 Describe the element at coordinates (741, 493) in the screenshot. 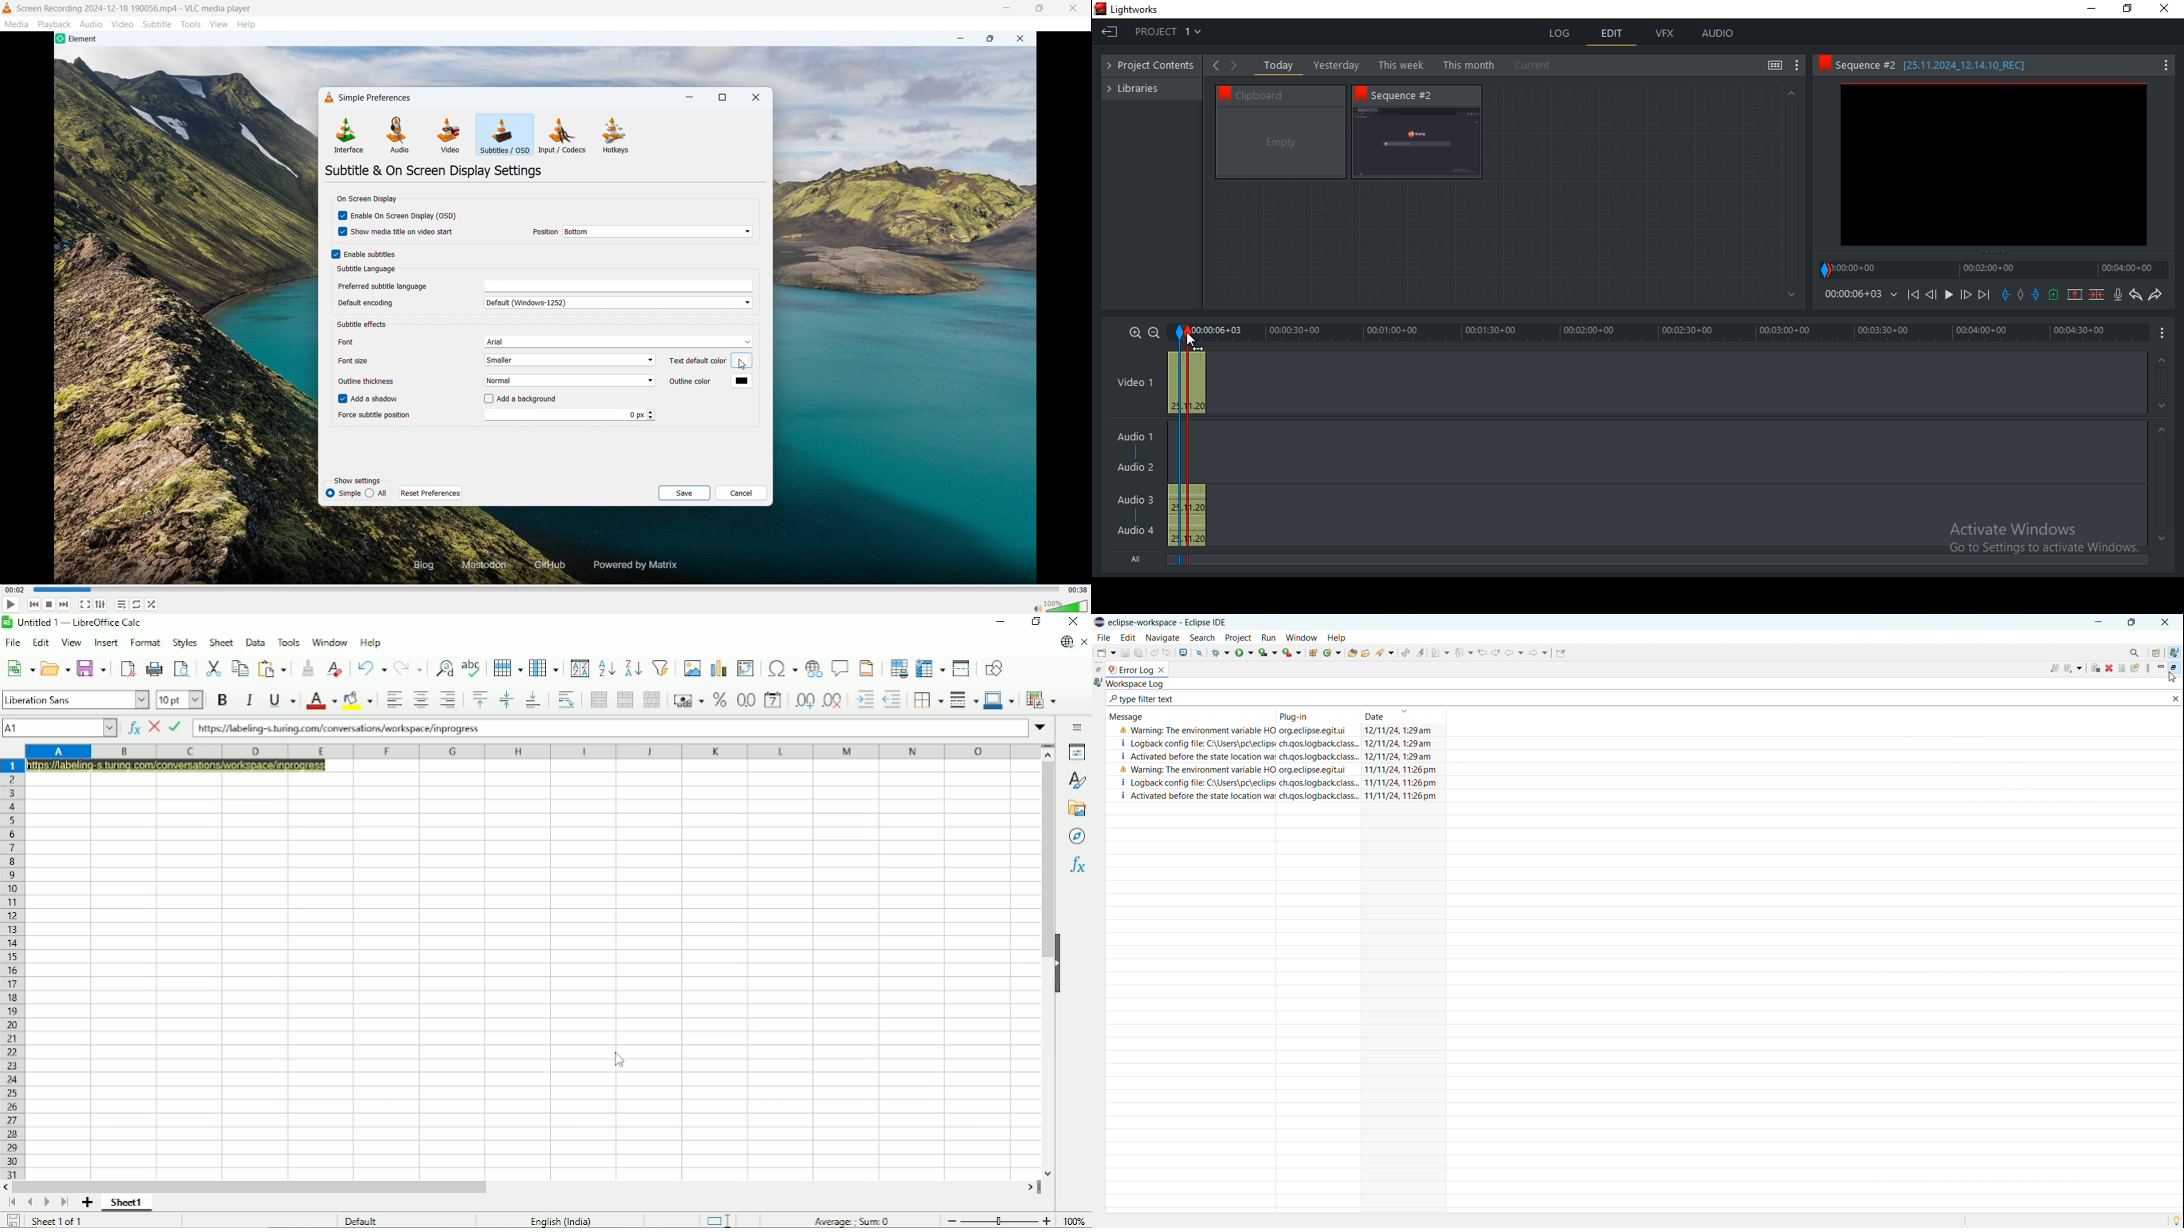

I see `Cancel ` at that location.